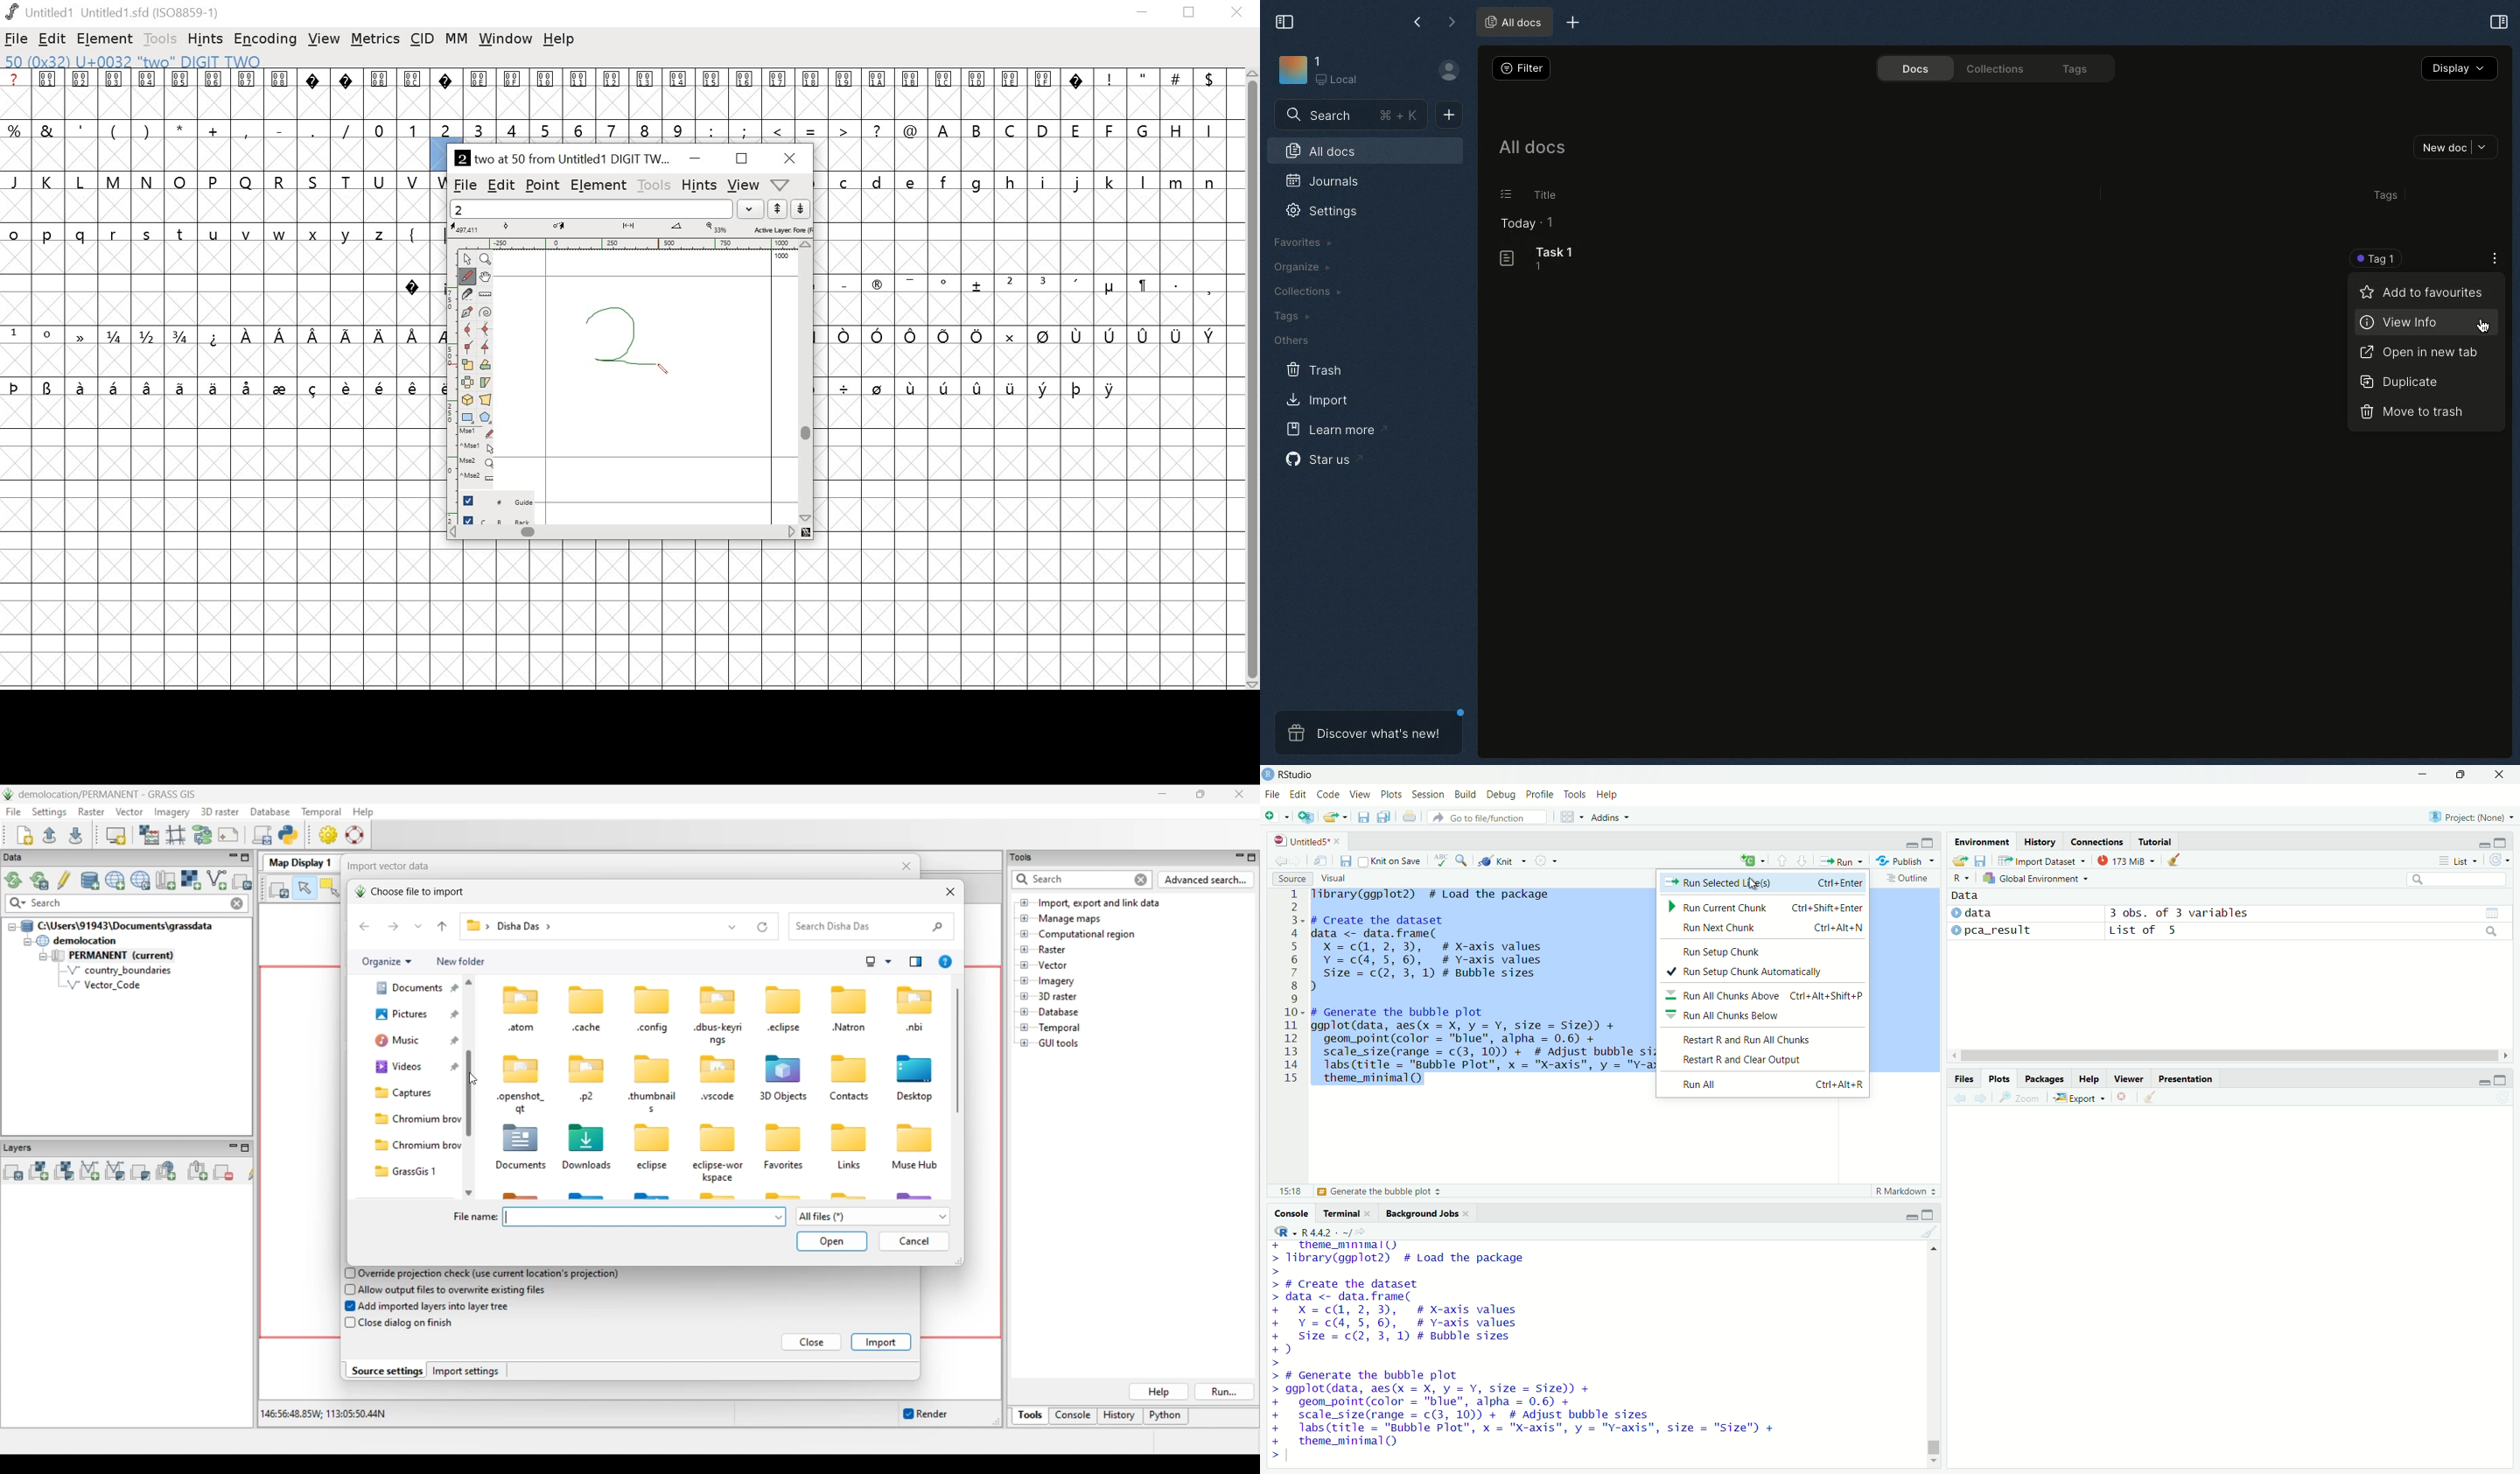 The image size is (2520, 1484). I want to click on 1 Local, so click(1338, 70).